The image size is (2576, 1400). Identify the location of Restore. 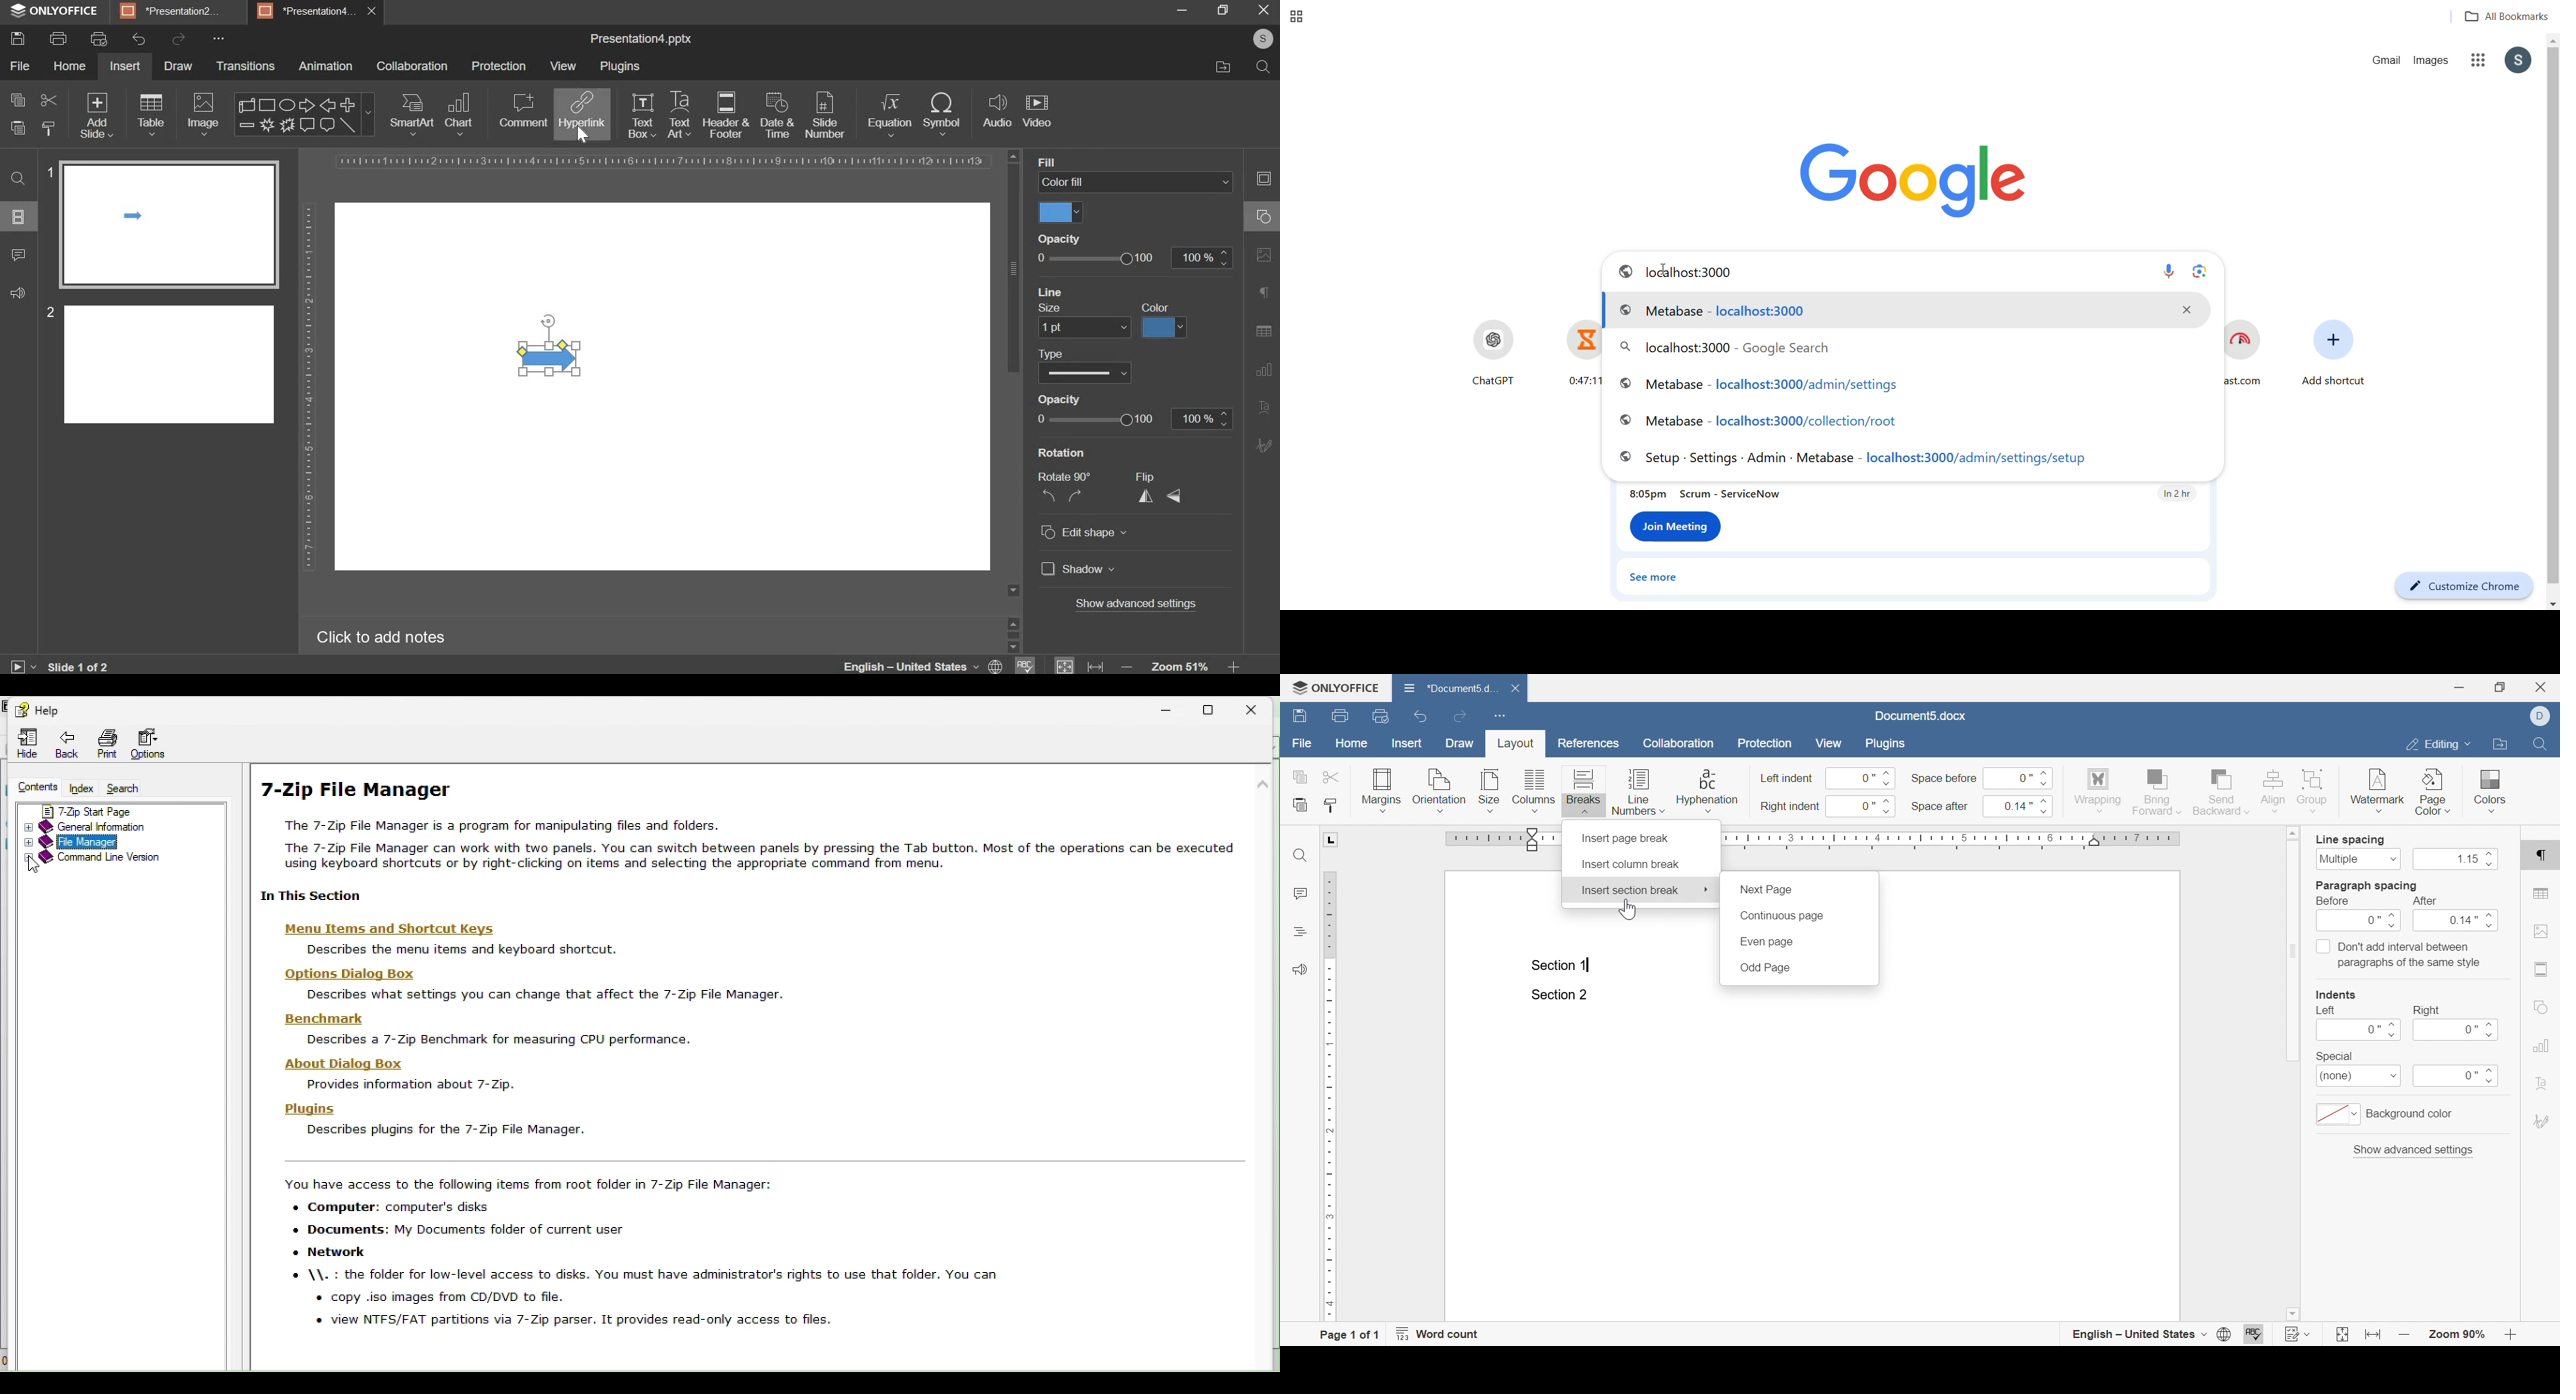
(1217, 706).